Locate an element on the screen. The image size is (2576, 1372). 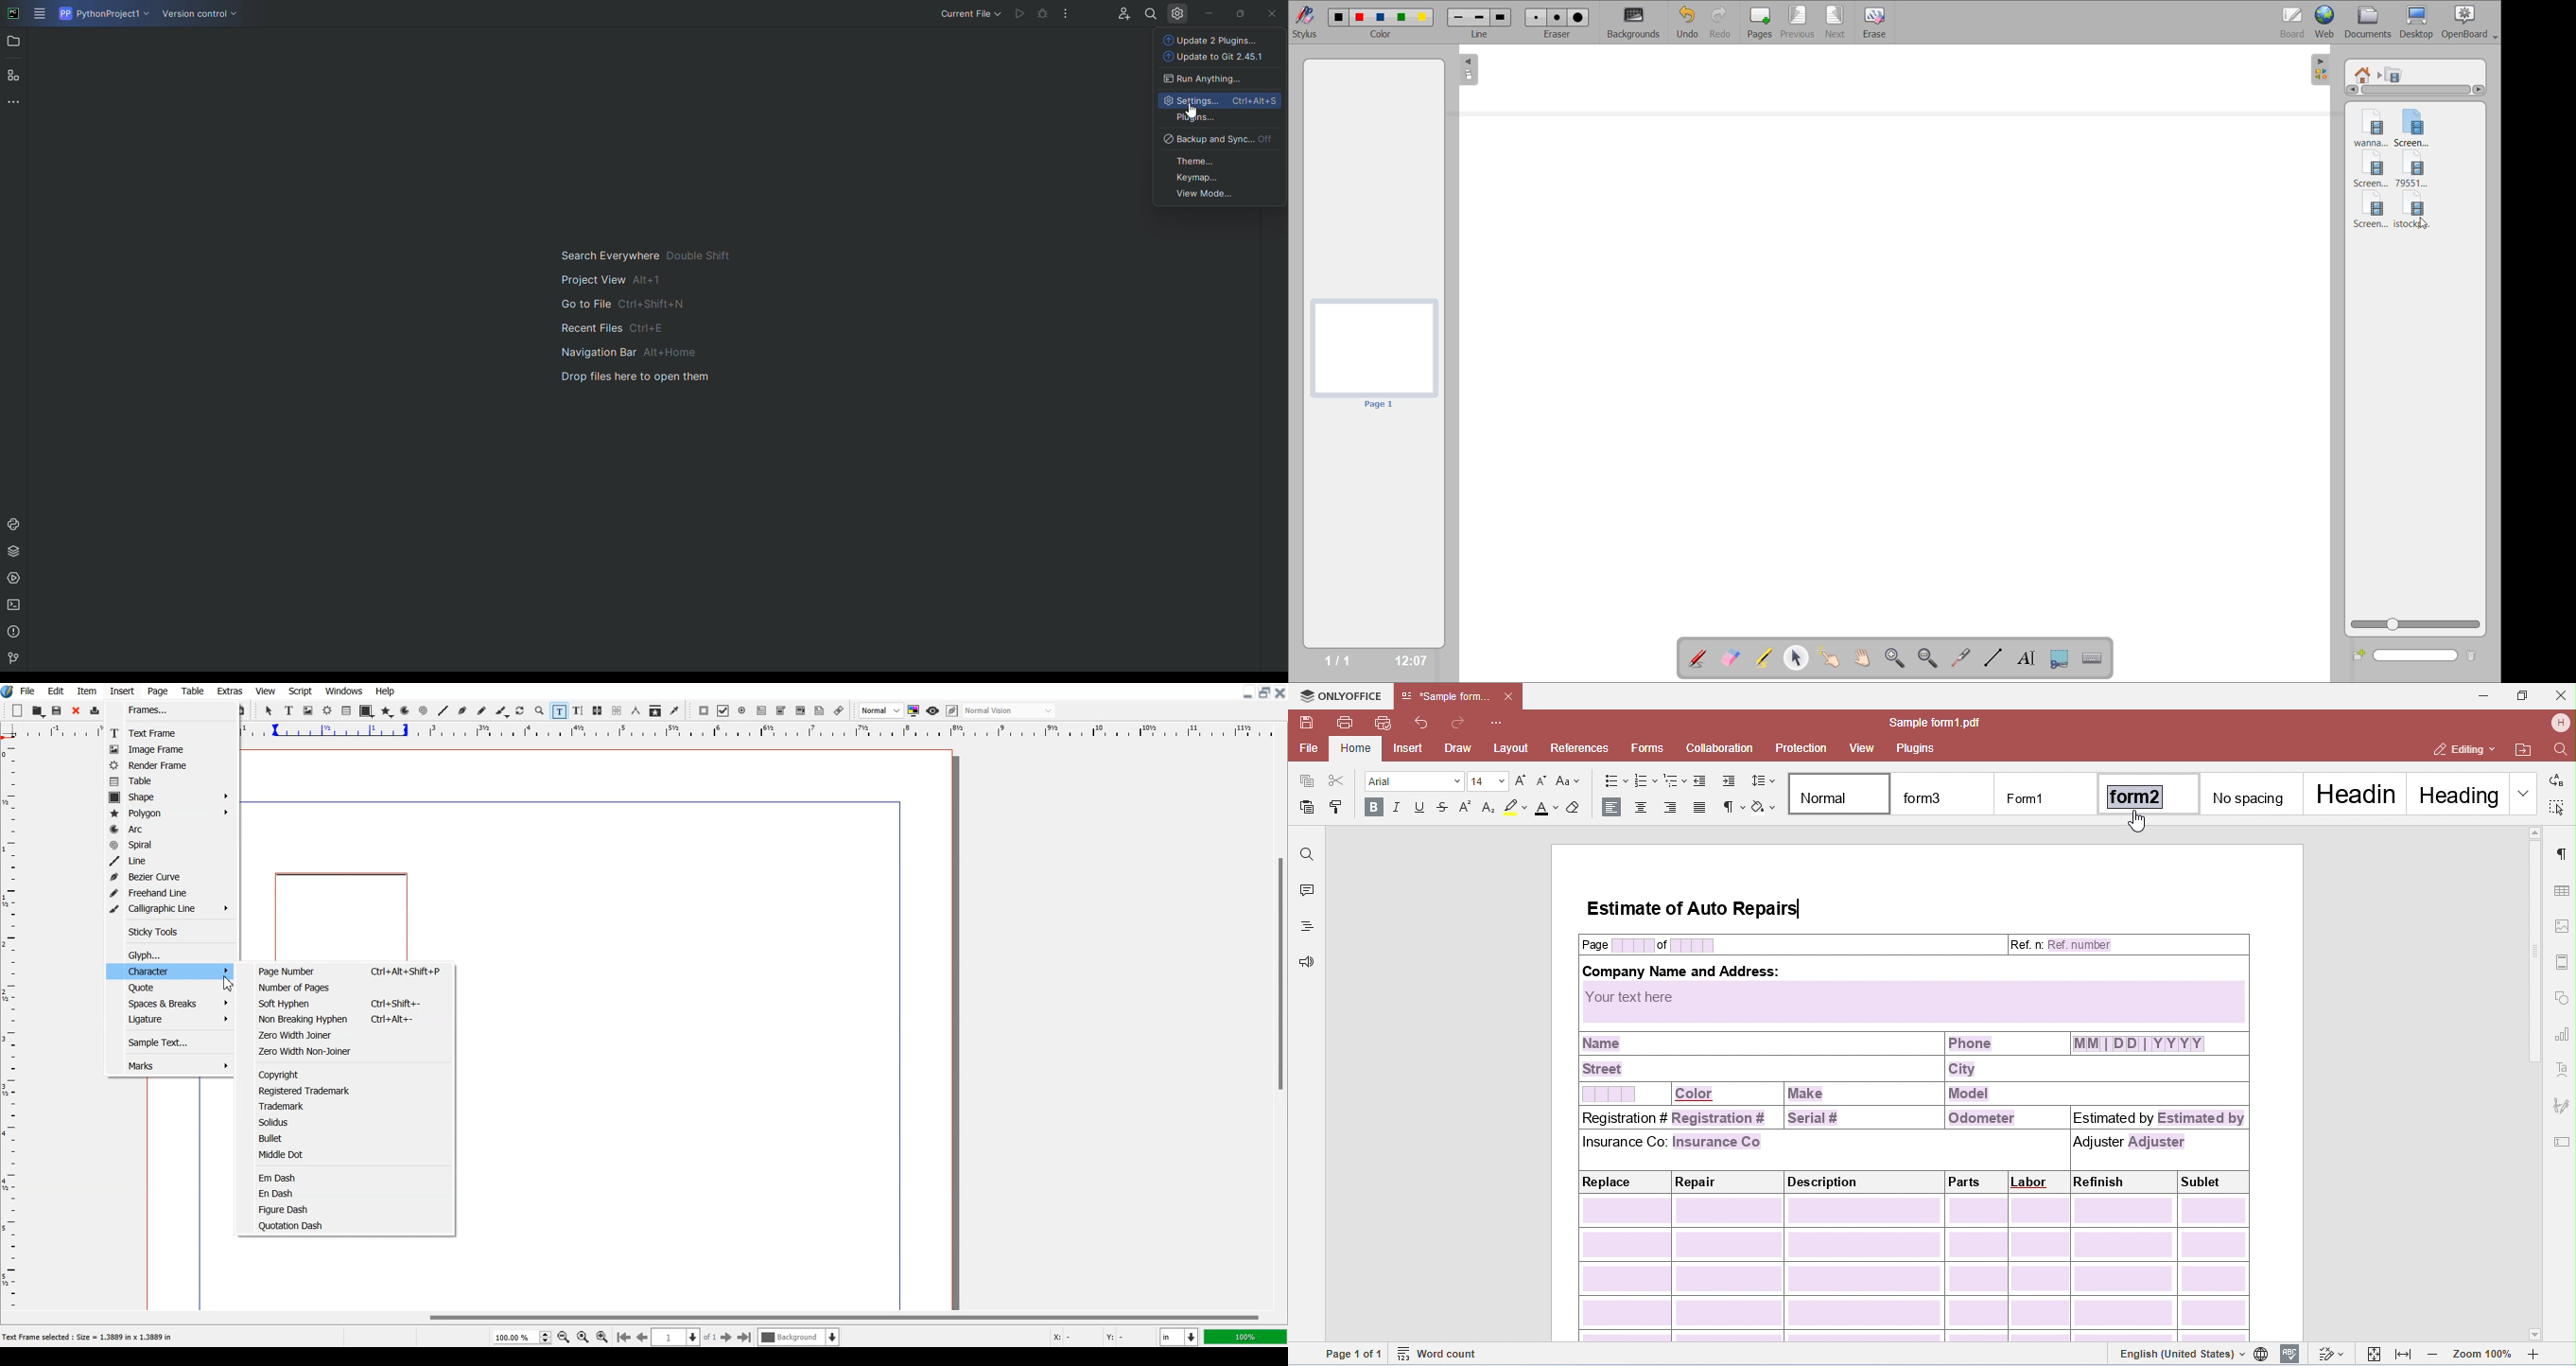
File is located at coordinates (29, 690).